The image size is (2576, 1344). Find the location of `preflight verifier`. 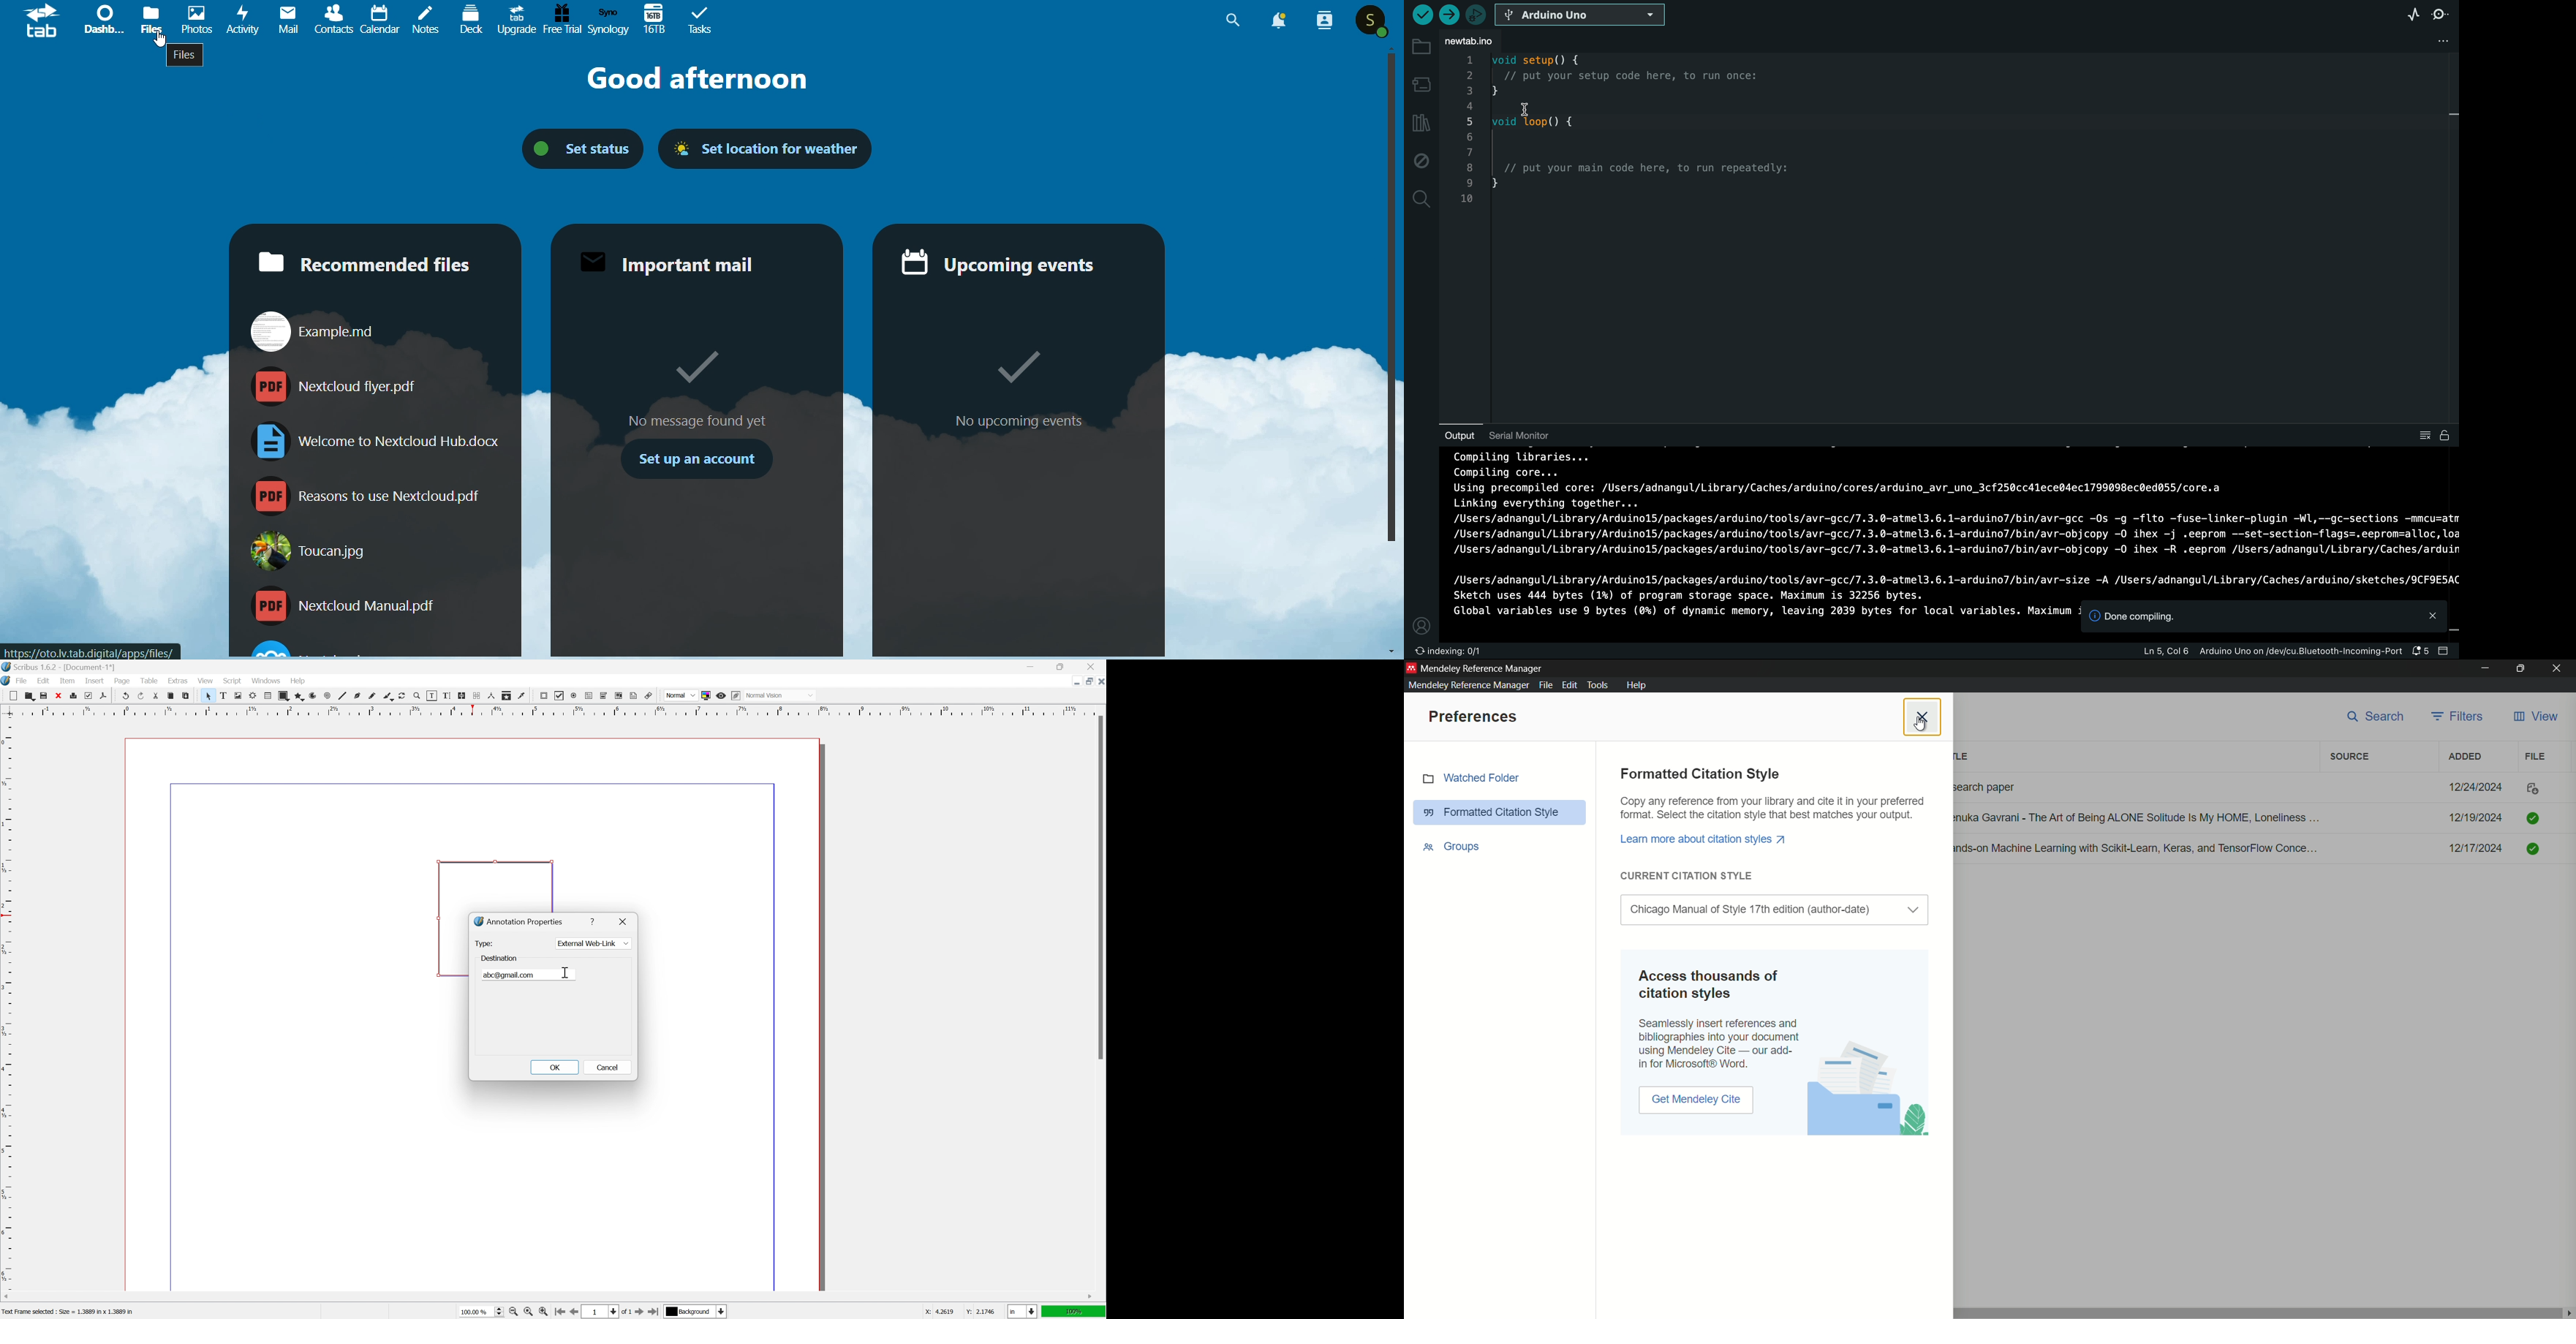

preflight verifier is located at coordinates (89, 695).